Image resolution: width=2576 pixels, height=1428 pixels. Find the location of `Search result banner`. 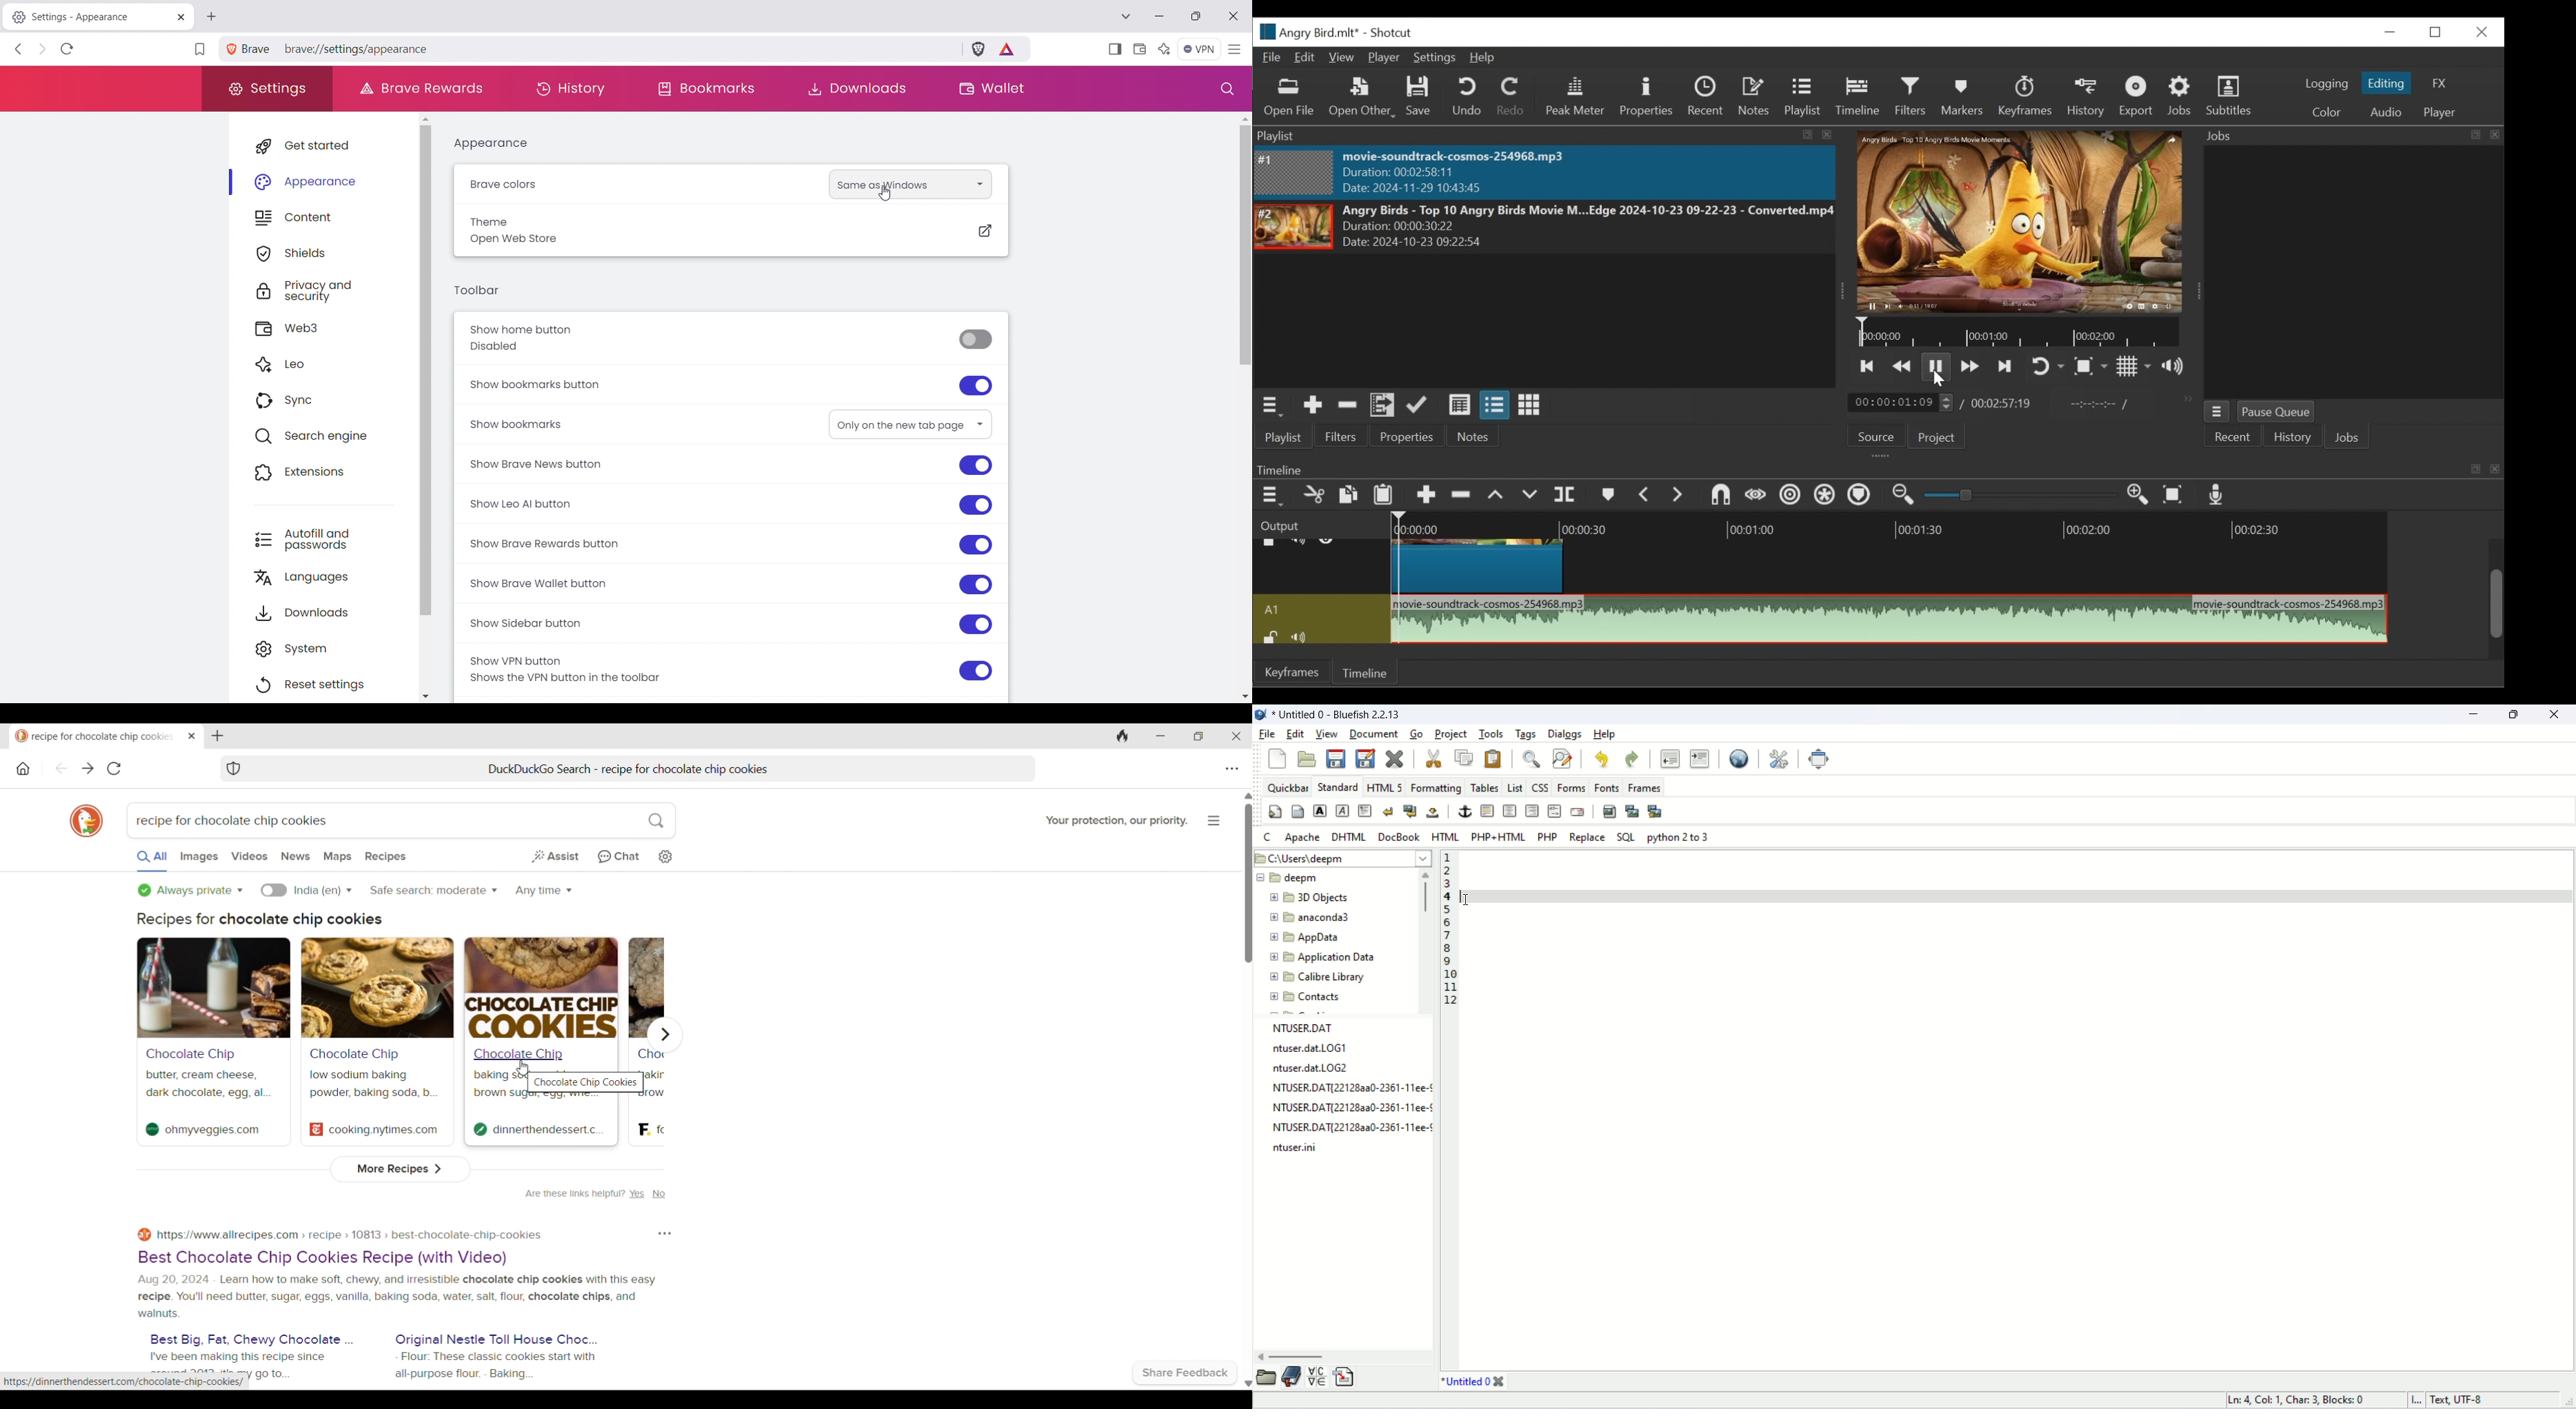

Search result banner is located at coordinates (213, 988).